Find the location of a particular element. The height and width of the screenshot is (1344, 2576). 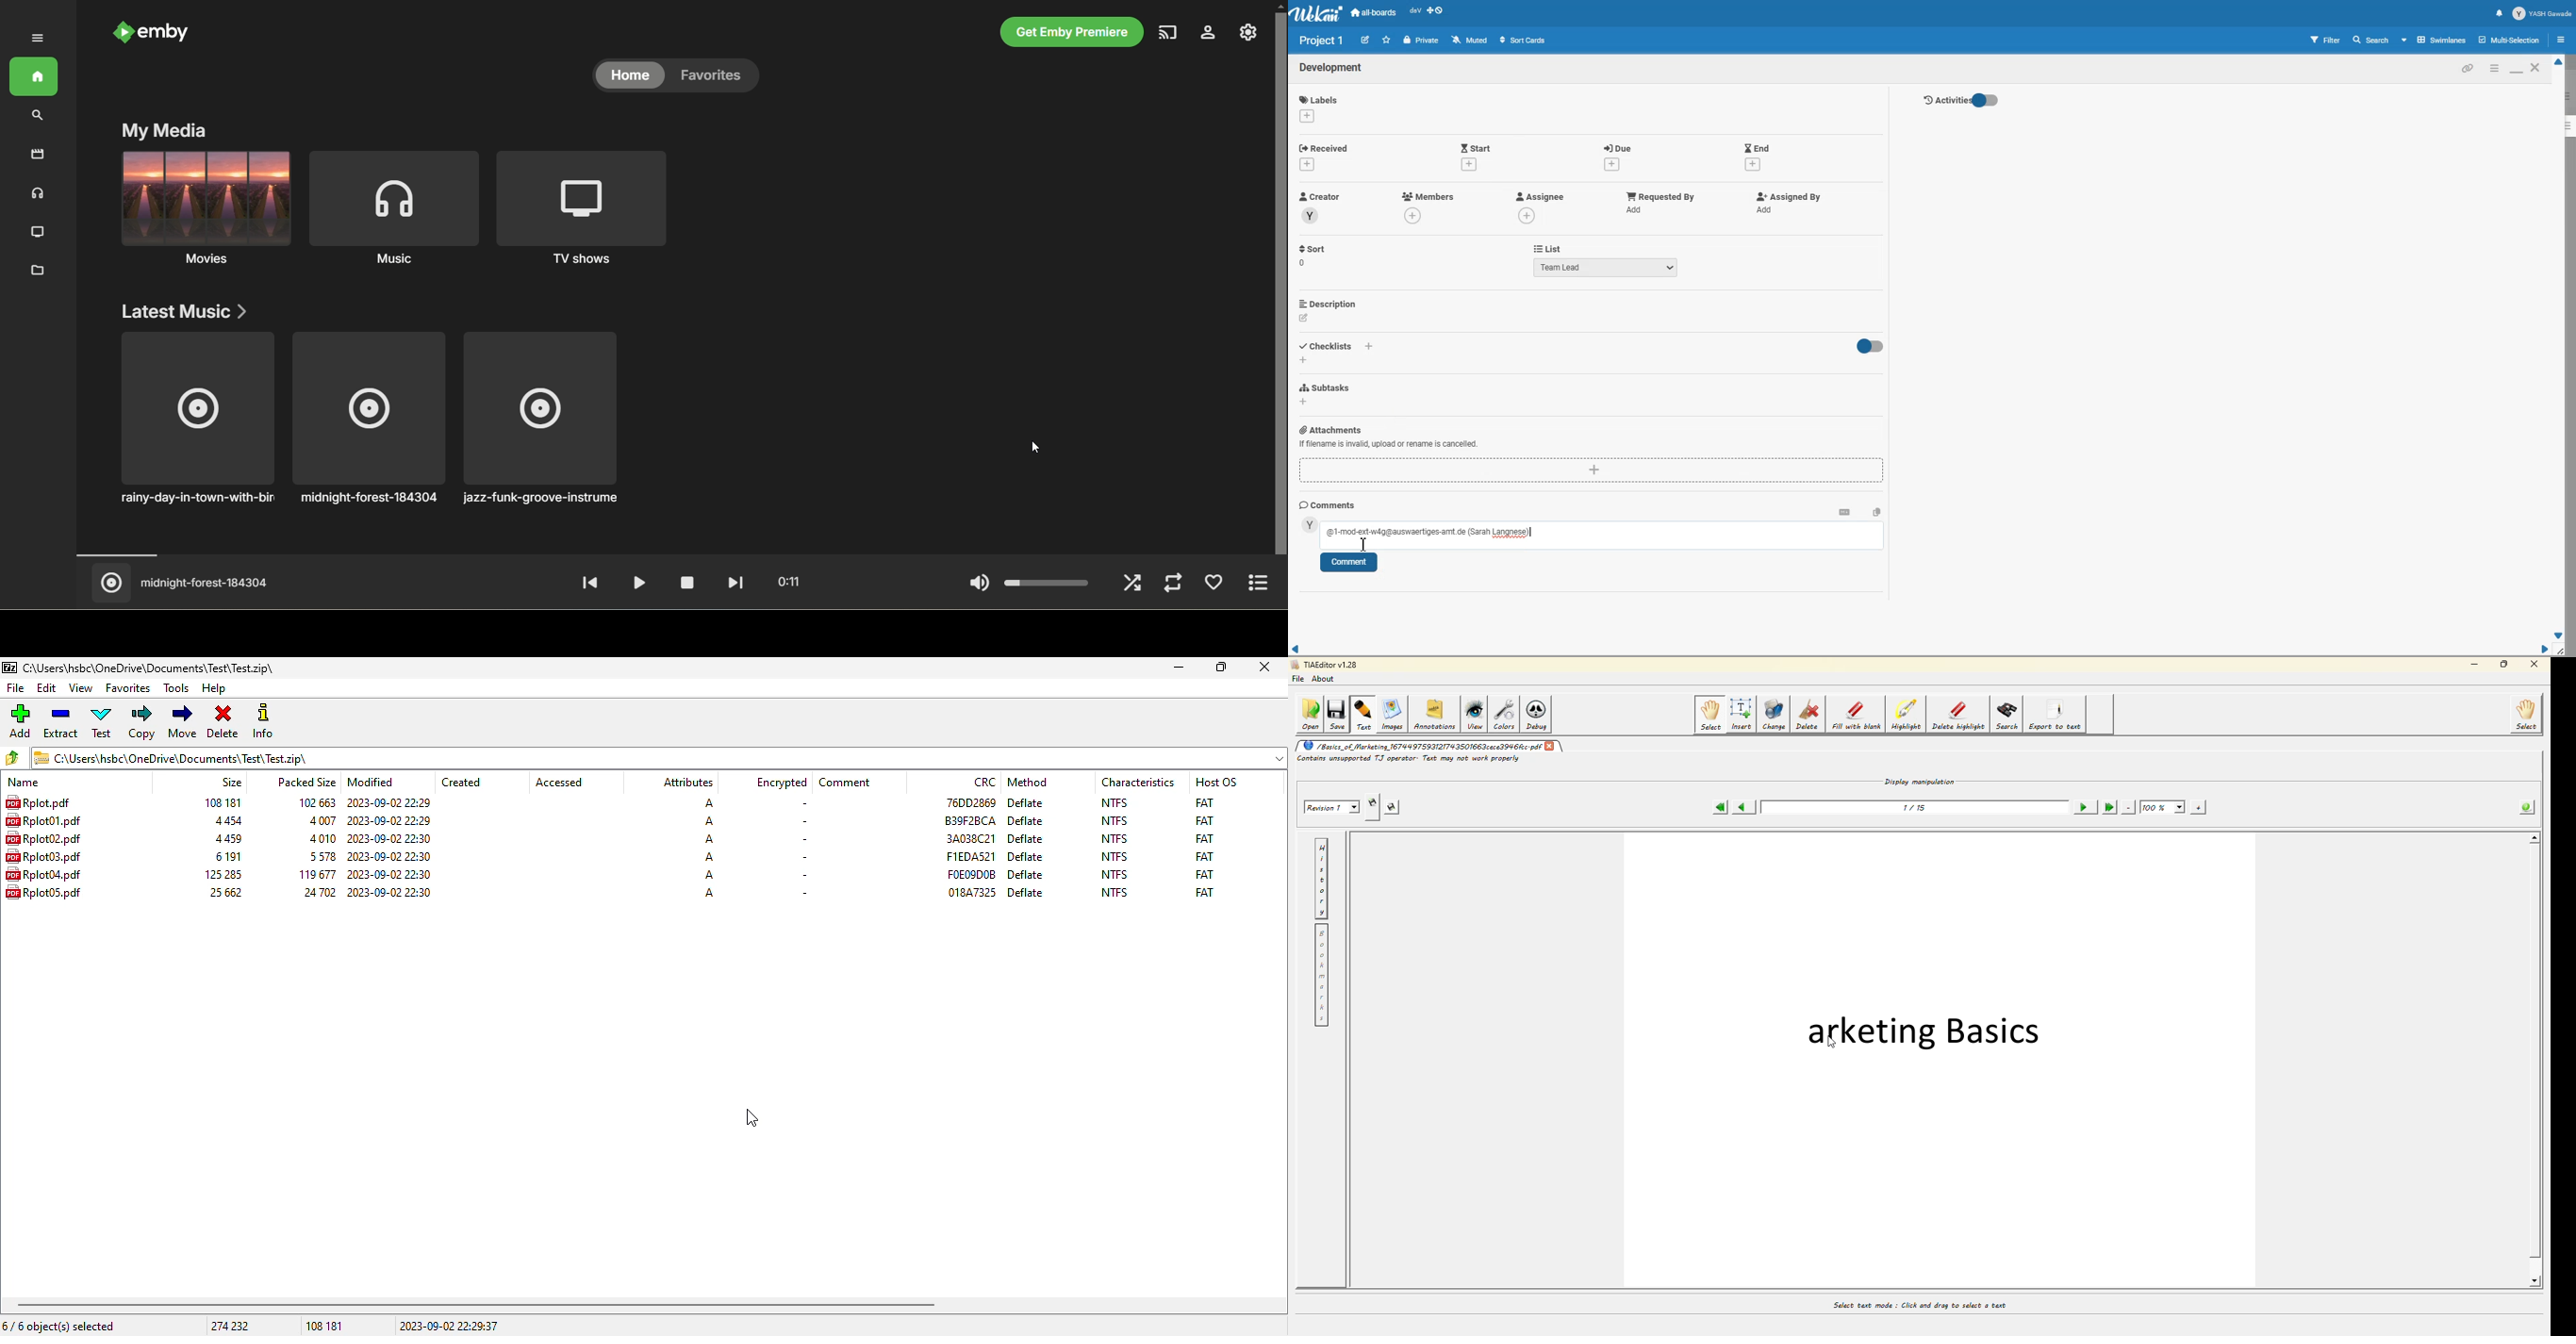

Add Assigned By is located at coordinates (1786, 197).